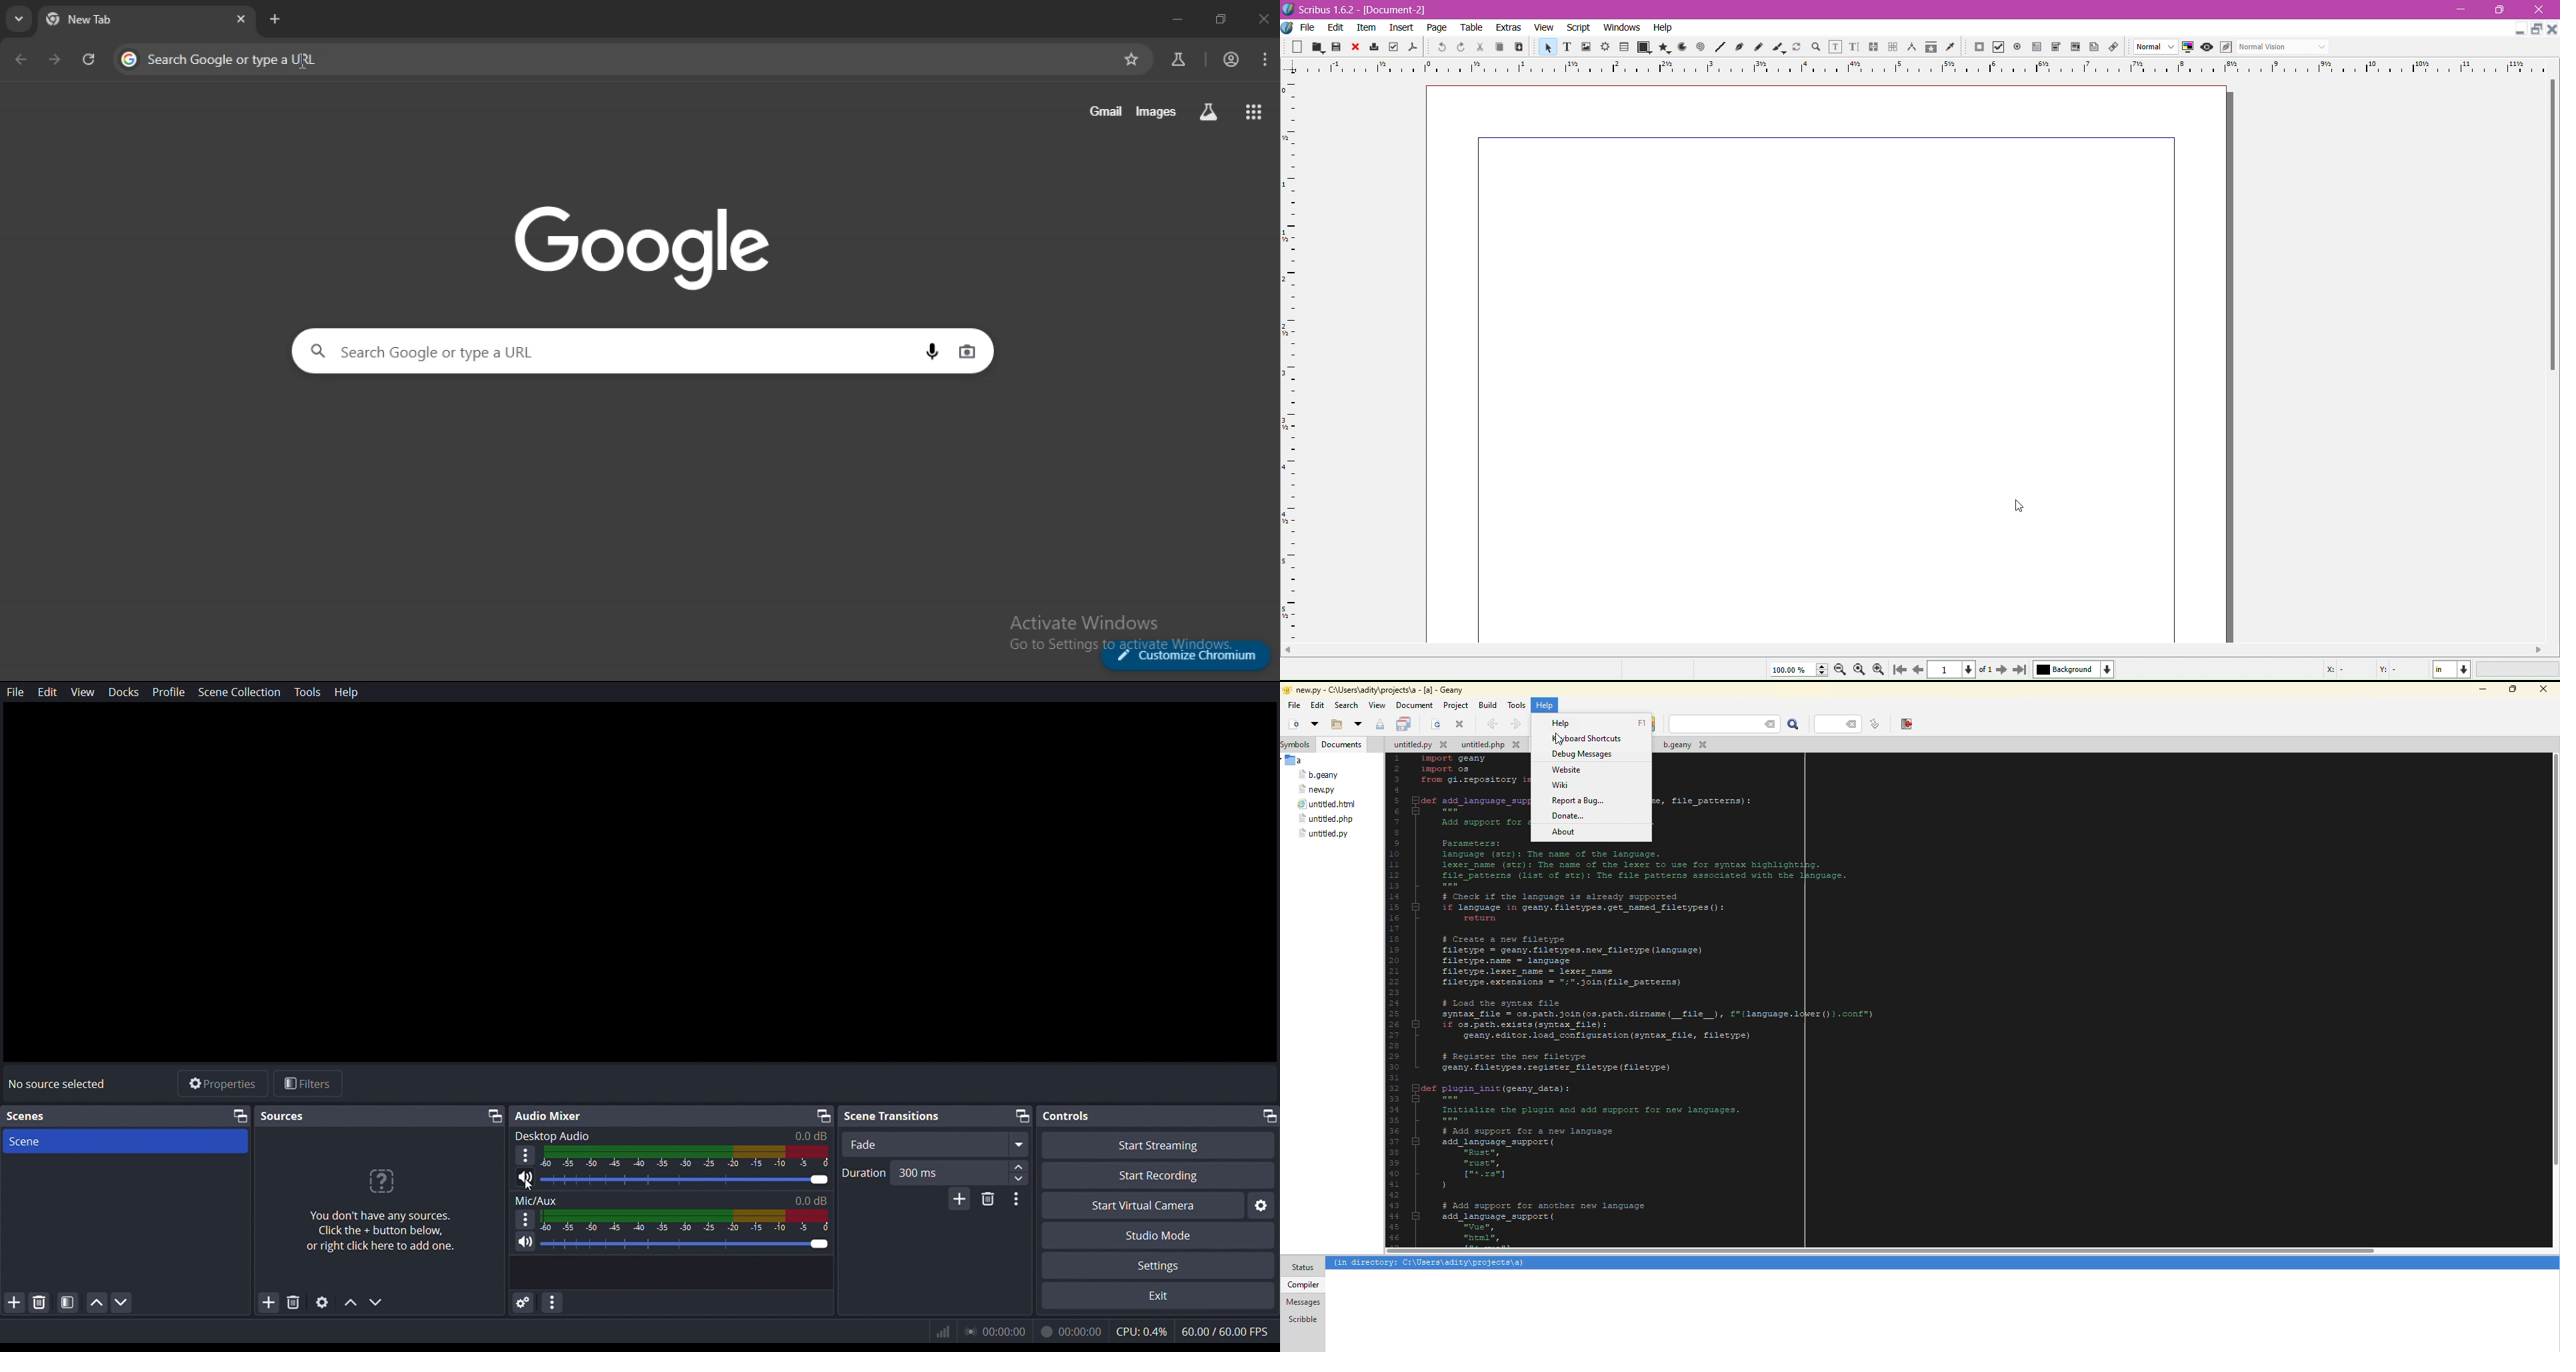 The width and height of the screenshot is (2576, 1372). Describe the element at coordinates (2552, 31) in the screenshot. I see `close` at that location.